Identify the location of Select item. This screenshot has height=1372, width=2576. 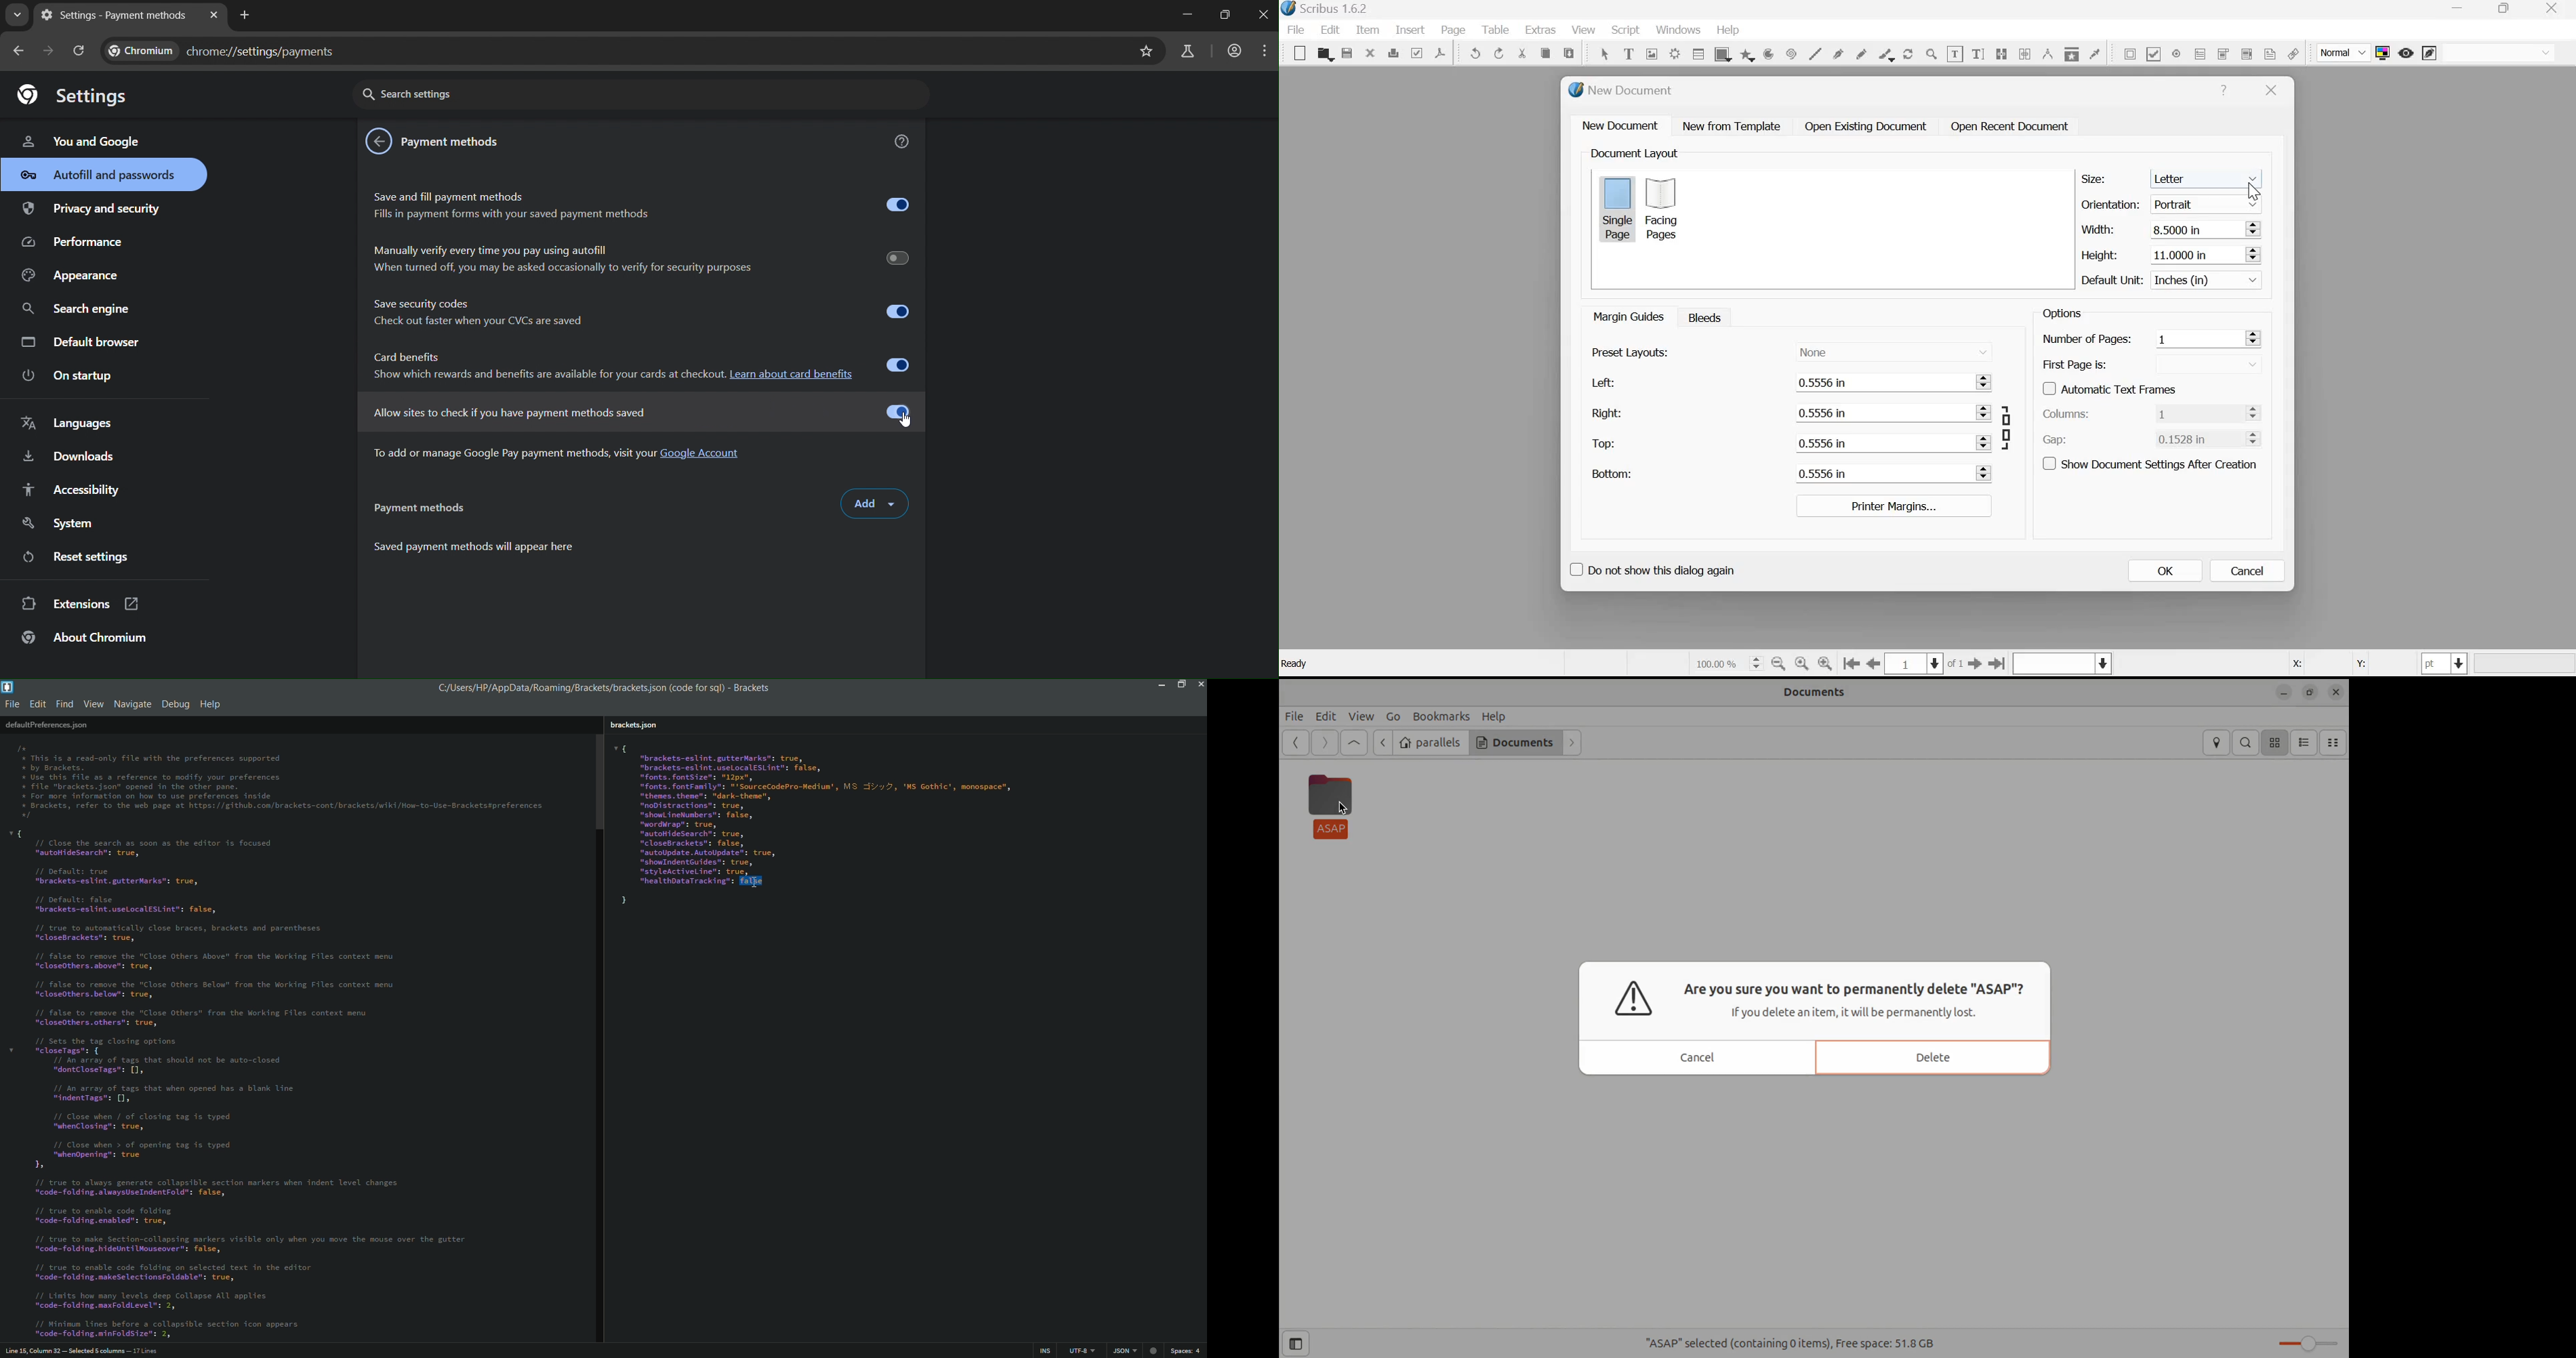
(1604, 52).